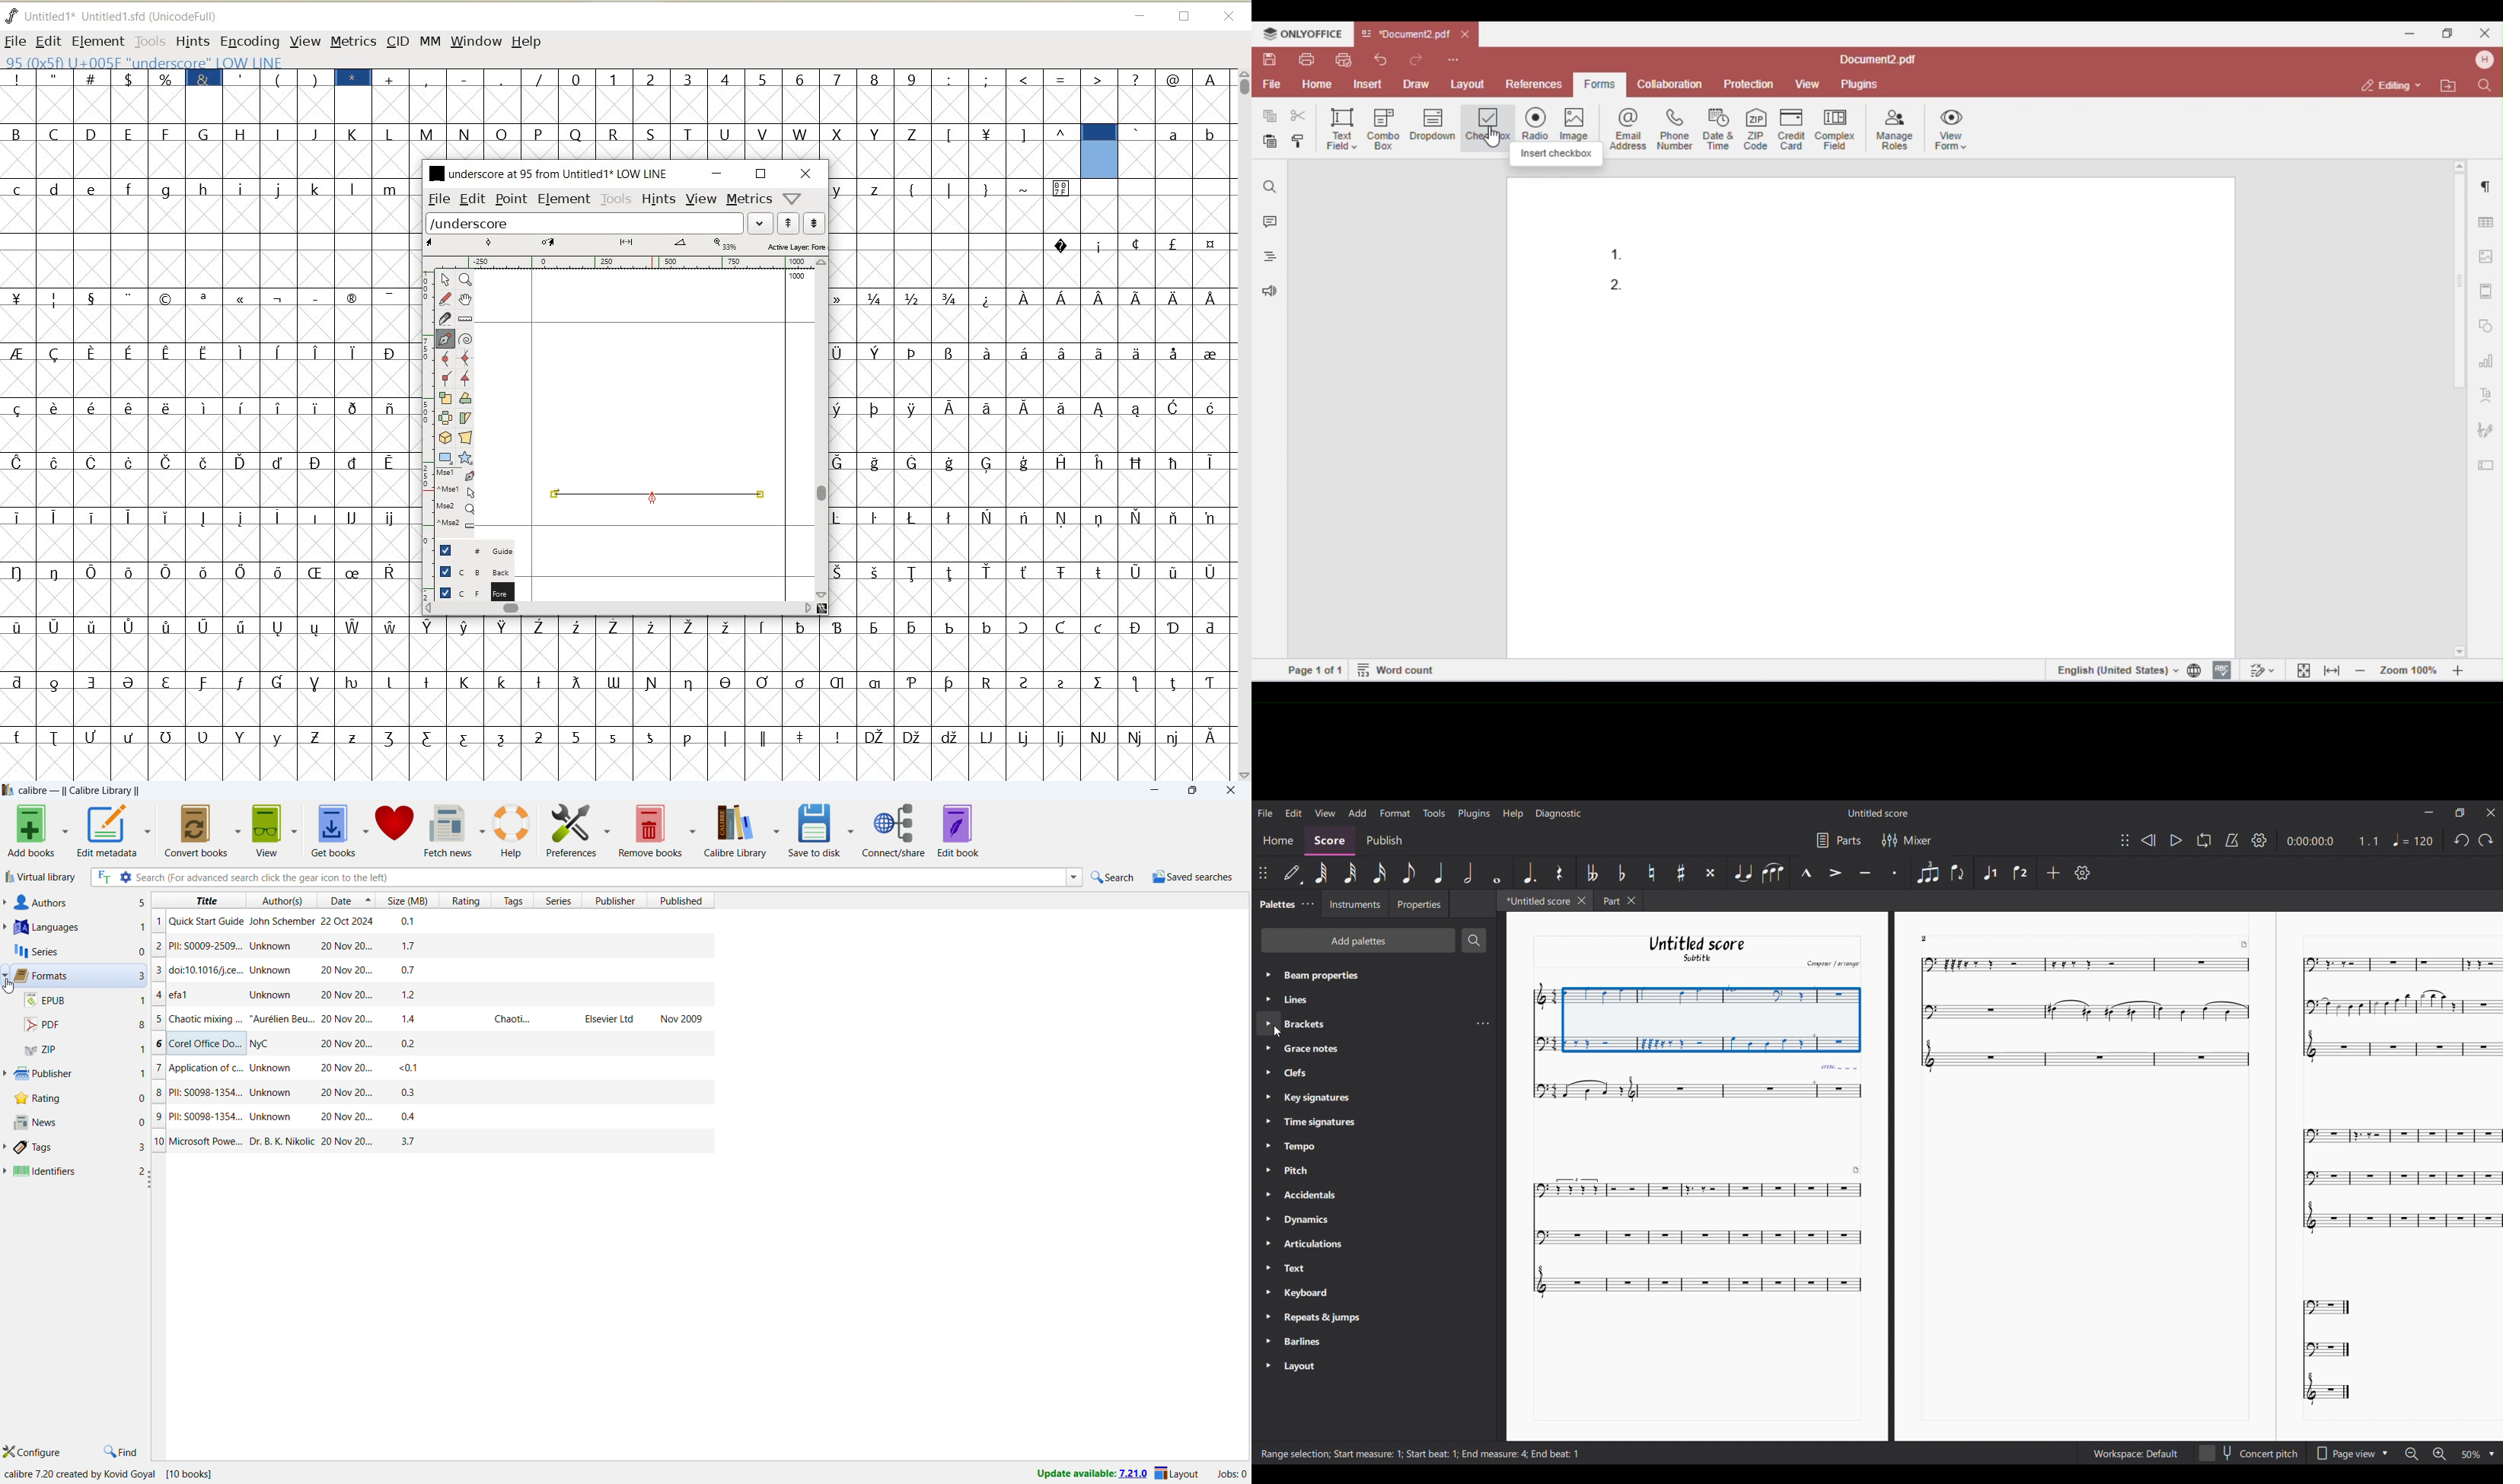 The height and width of the screenshot is (1484, 2520). Describe the element at coordinates (557, 900) in the screenshot. I see `sort by series` at that location.